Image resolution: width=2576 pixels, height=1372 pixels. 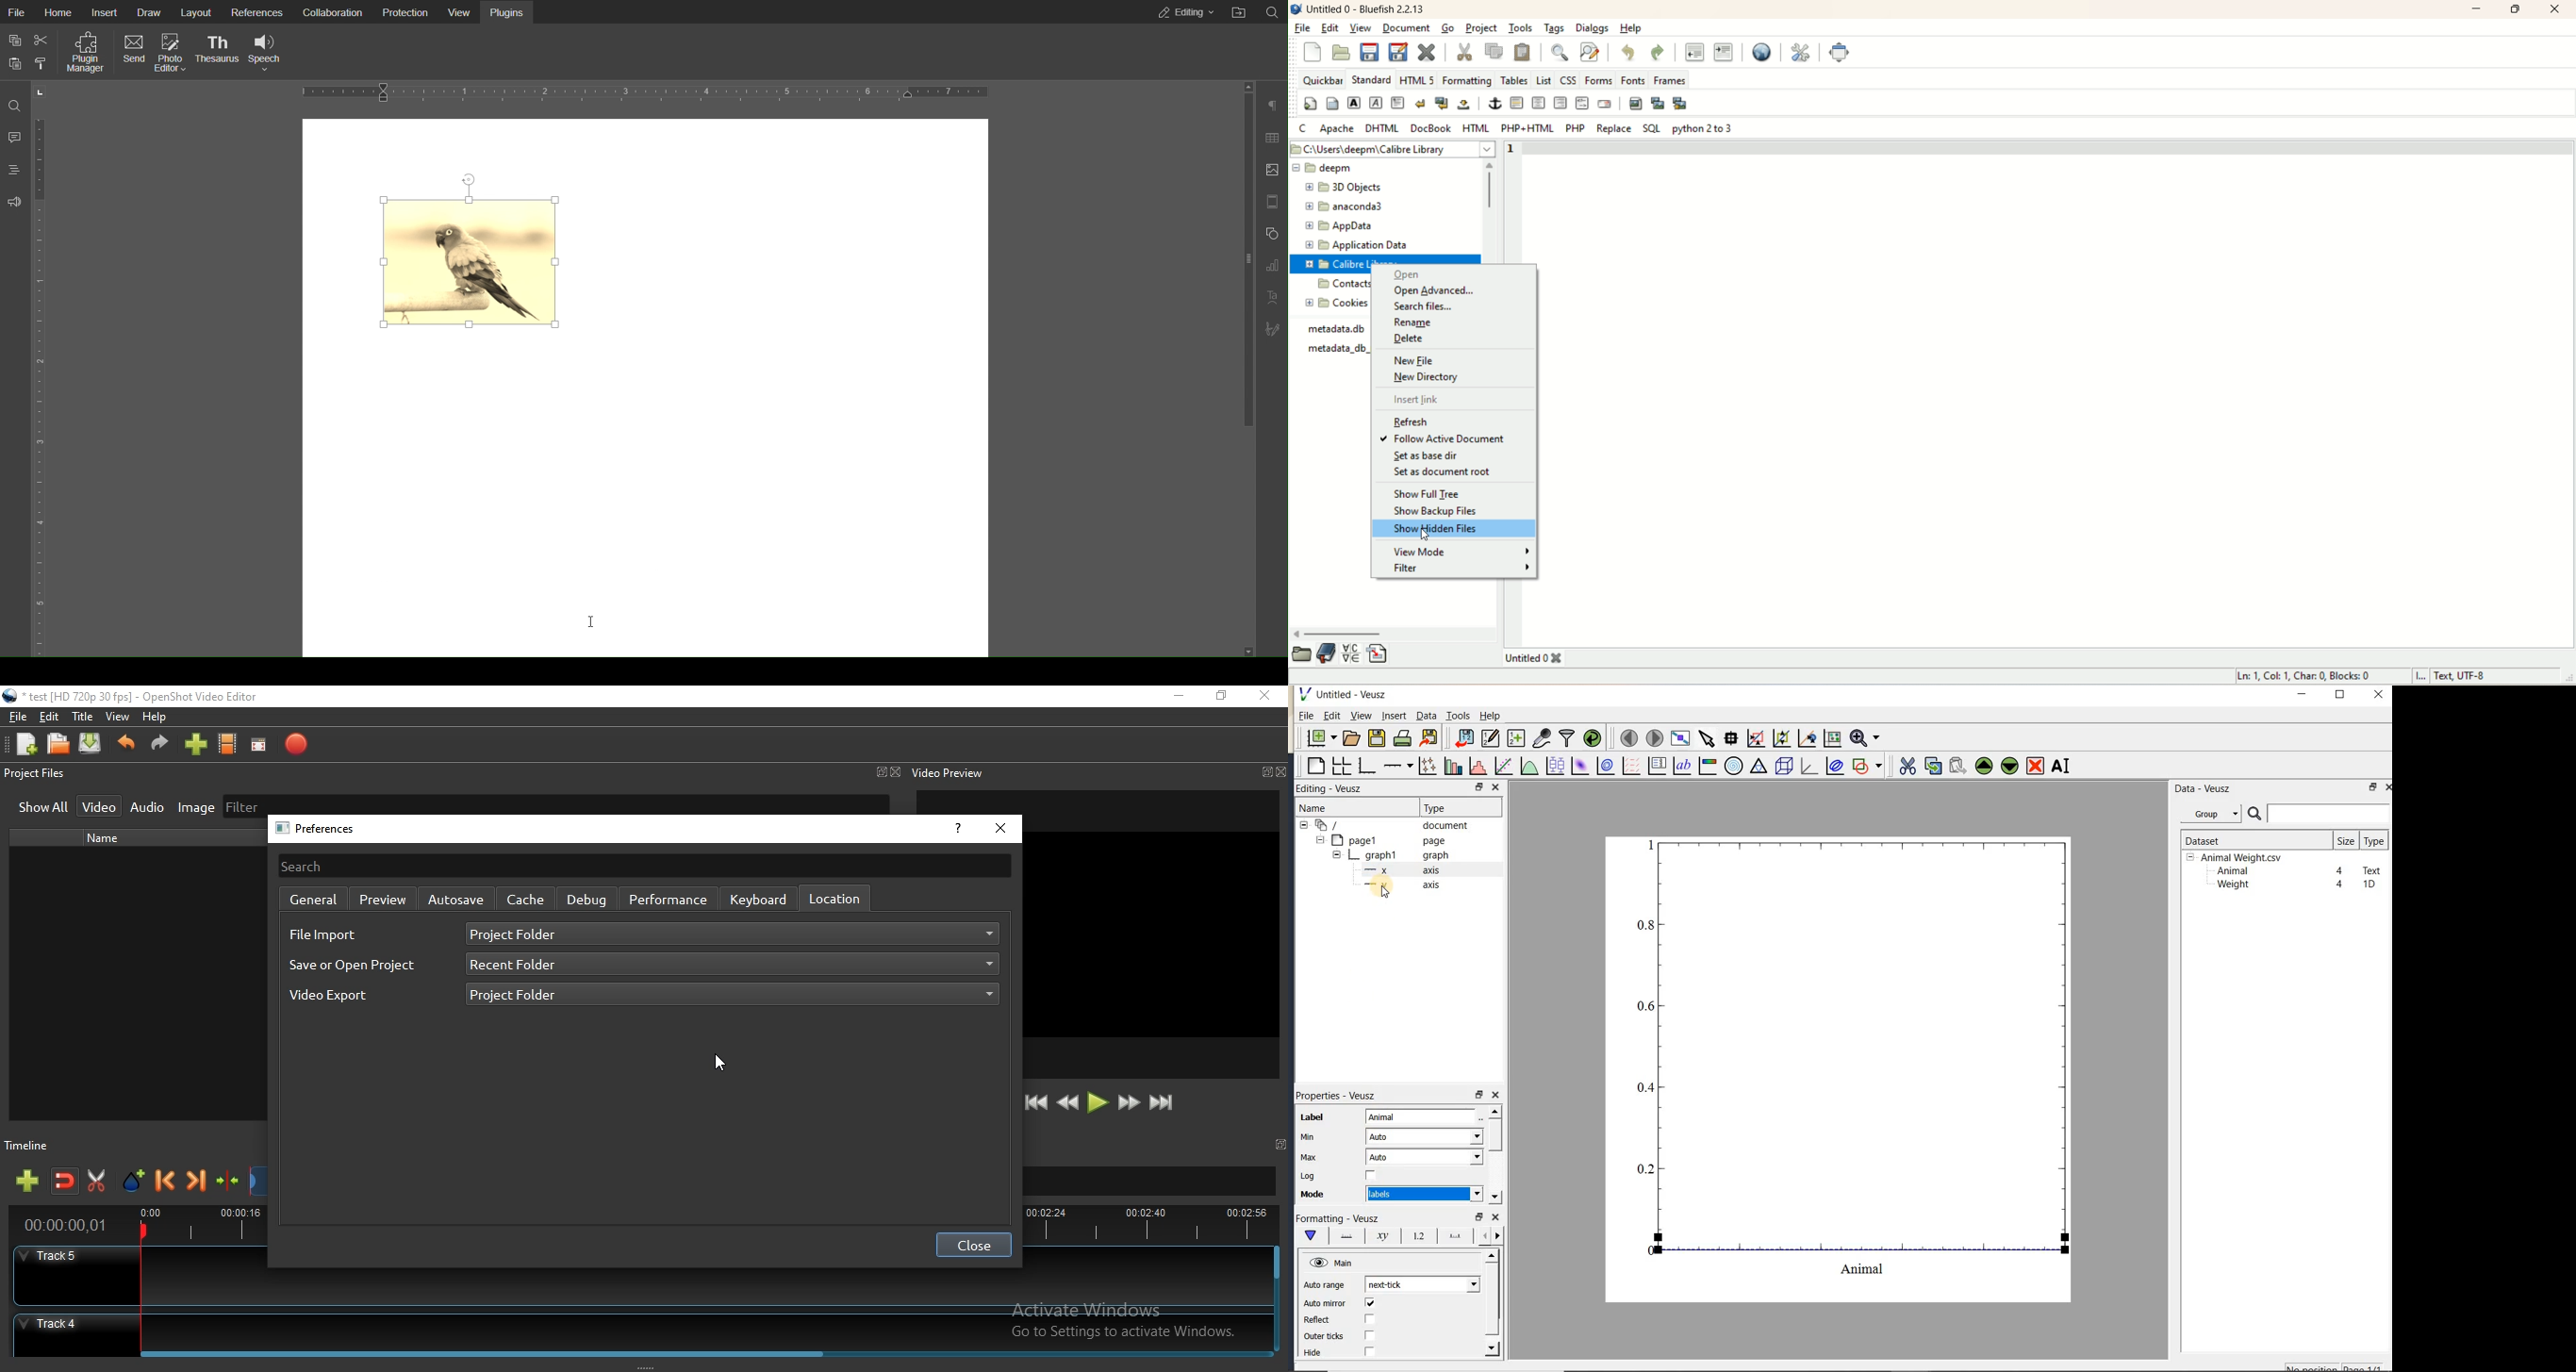 What do you see at coordinates (1273, 234) in the screenshot?
I see `Shape Settings` at bounding box center [1273, 234].